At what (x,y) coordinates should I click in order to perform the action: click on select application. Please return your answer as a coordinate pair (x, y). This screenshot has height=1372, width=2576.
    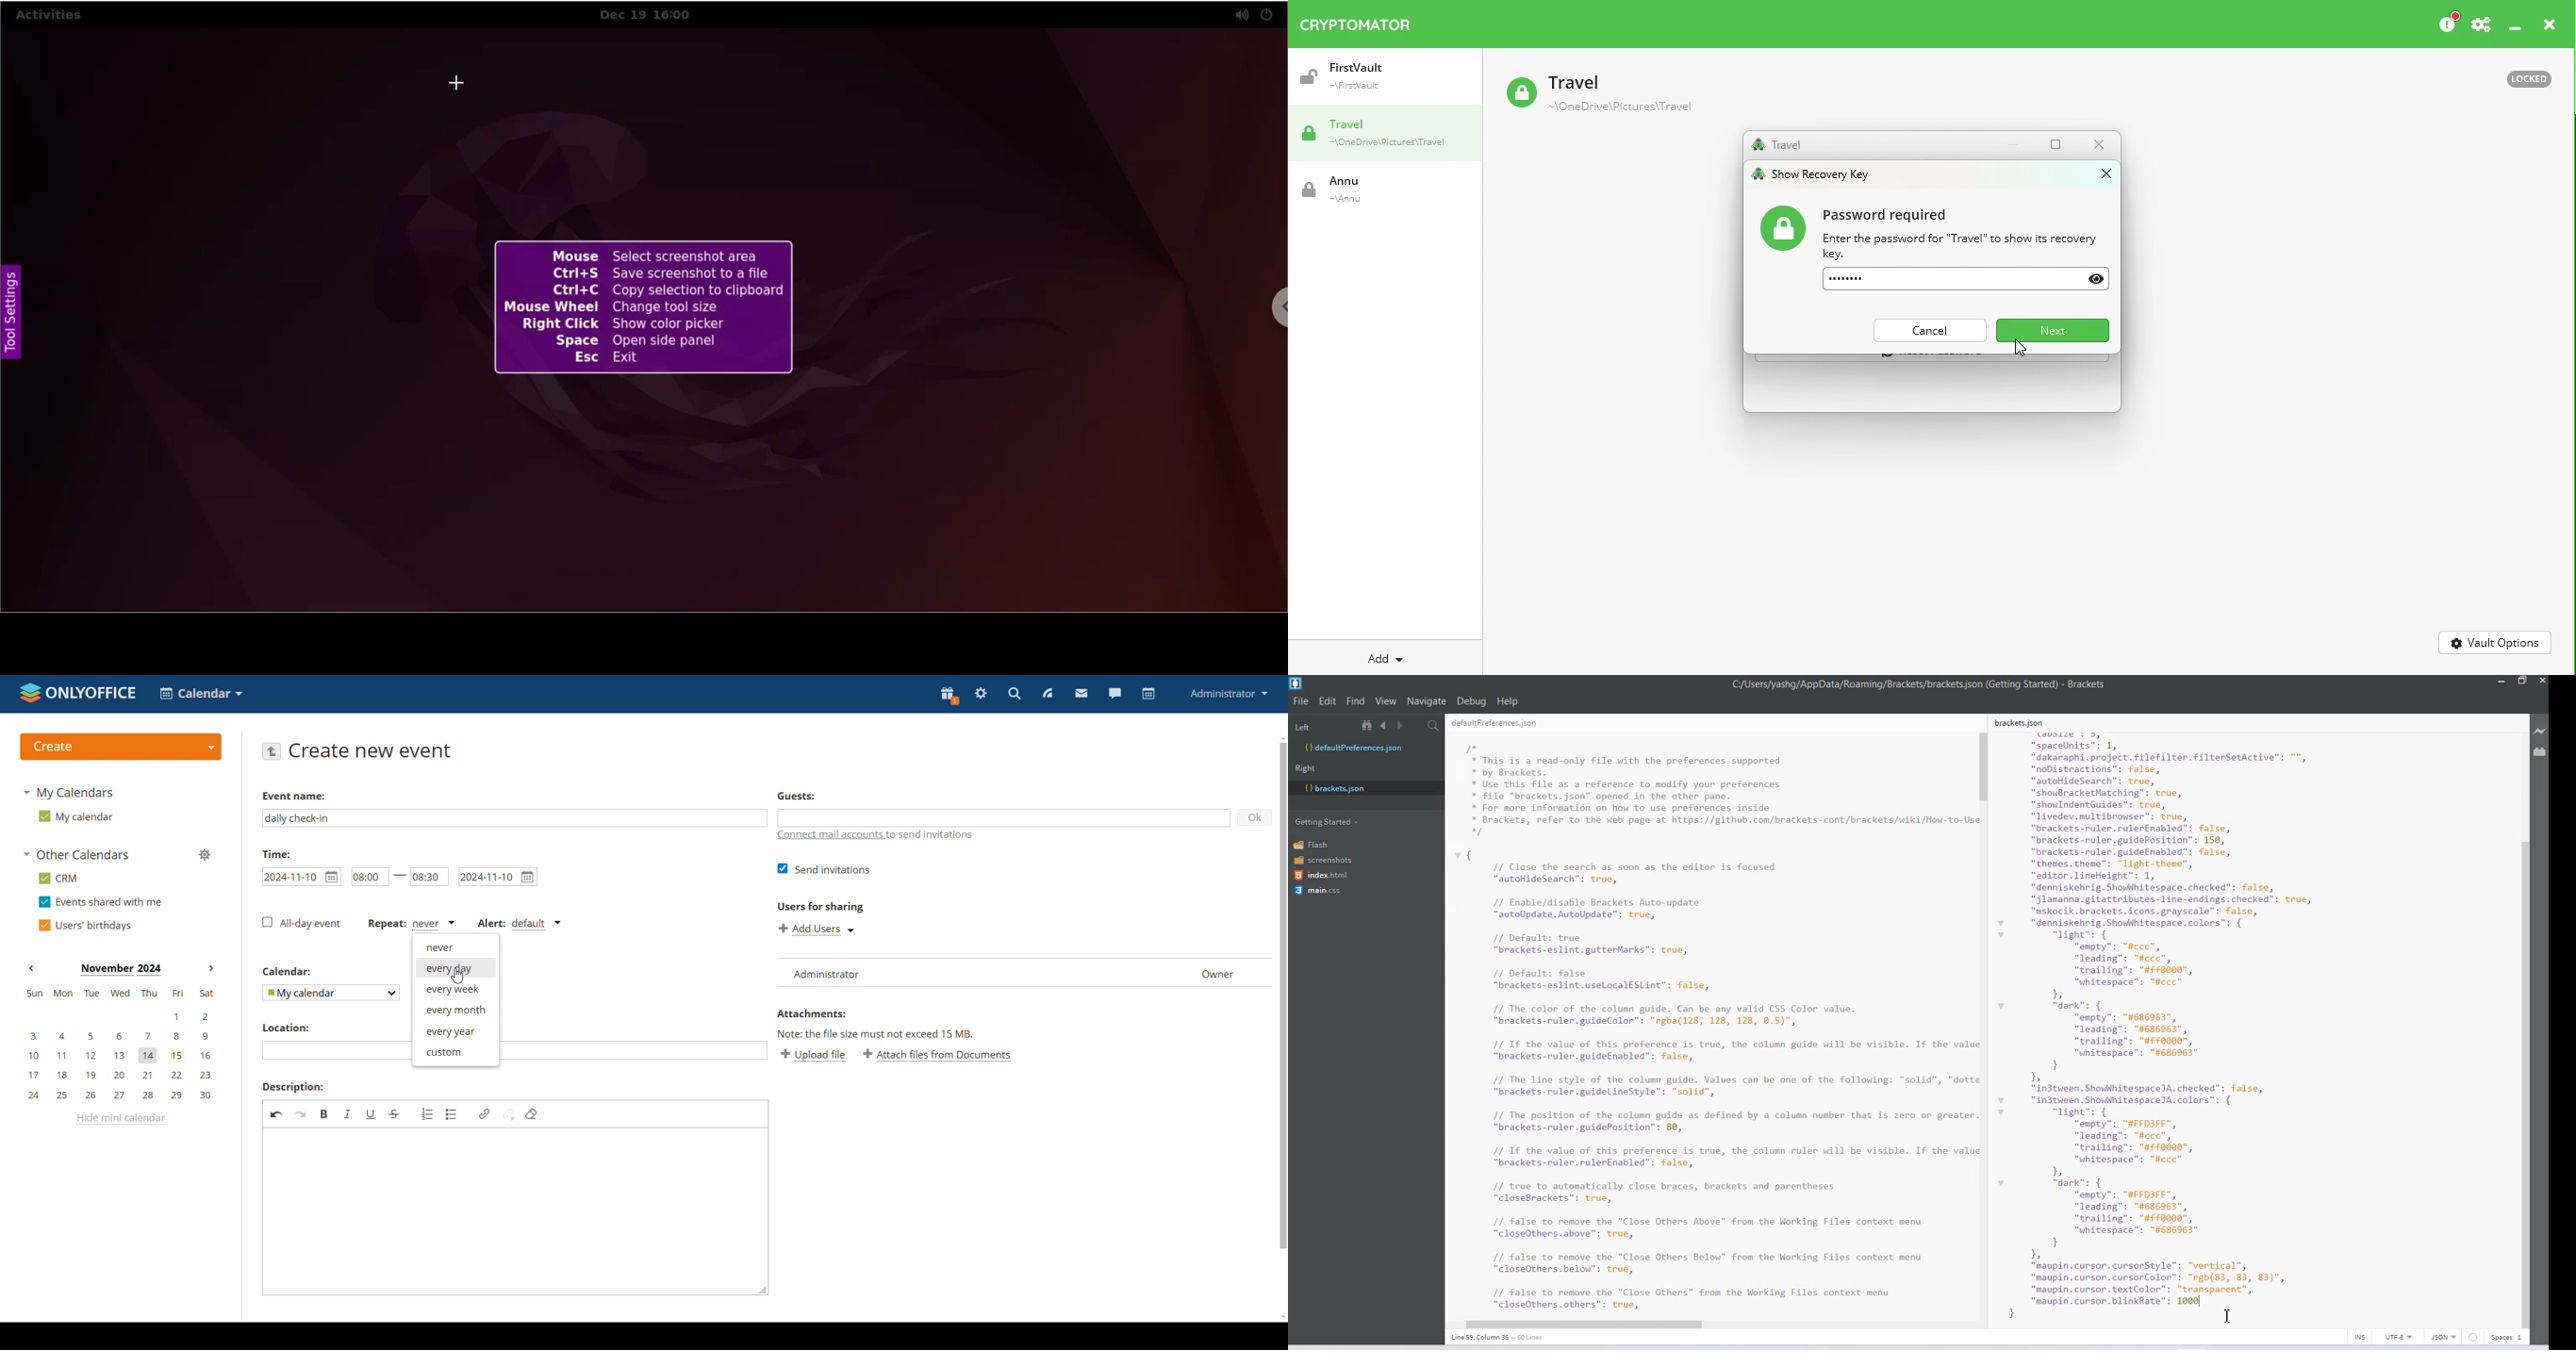
    Looking at the image, I should click on (201, 694).